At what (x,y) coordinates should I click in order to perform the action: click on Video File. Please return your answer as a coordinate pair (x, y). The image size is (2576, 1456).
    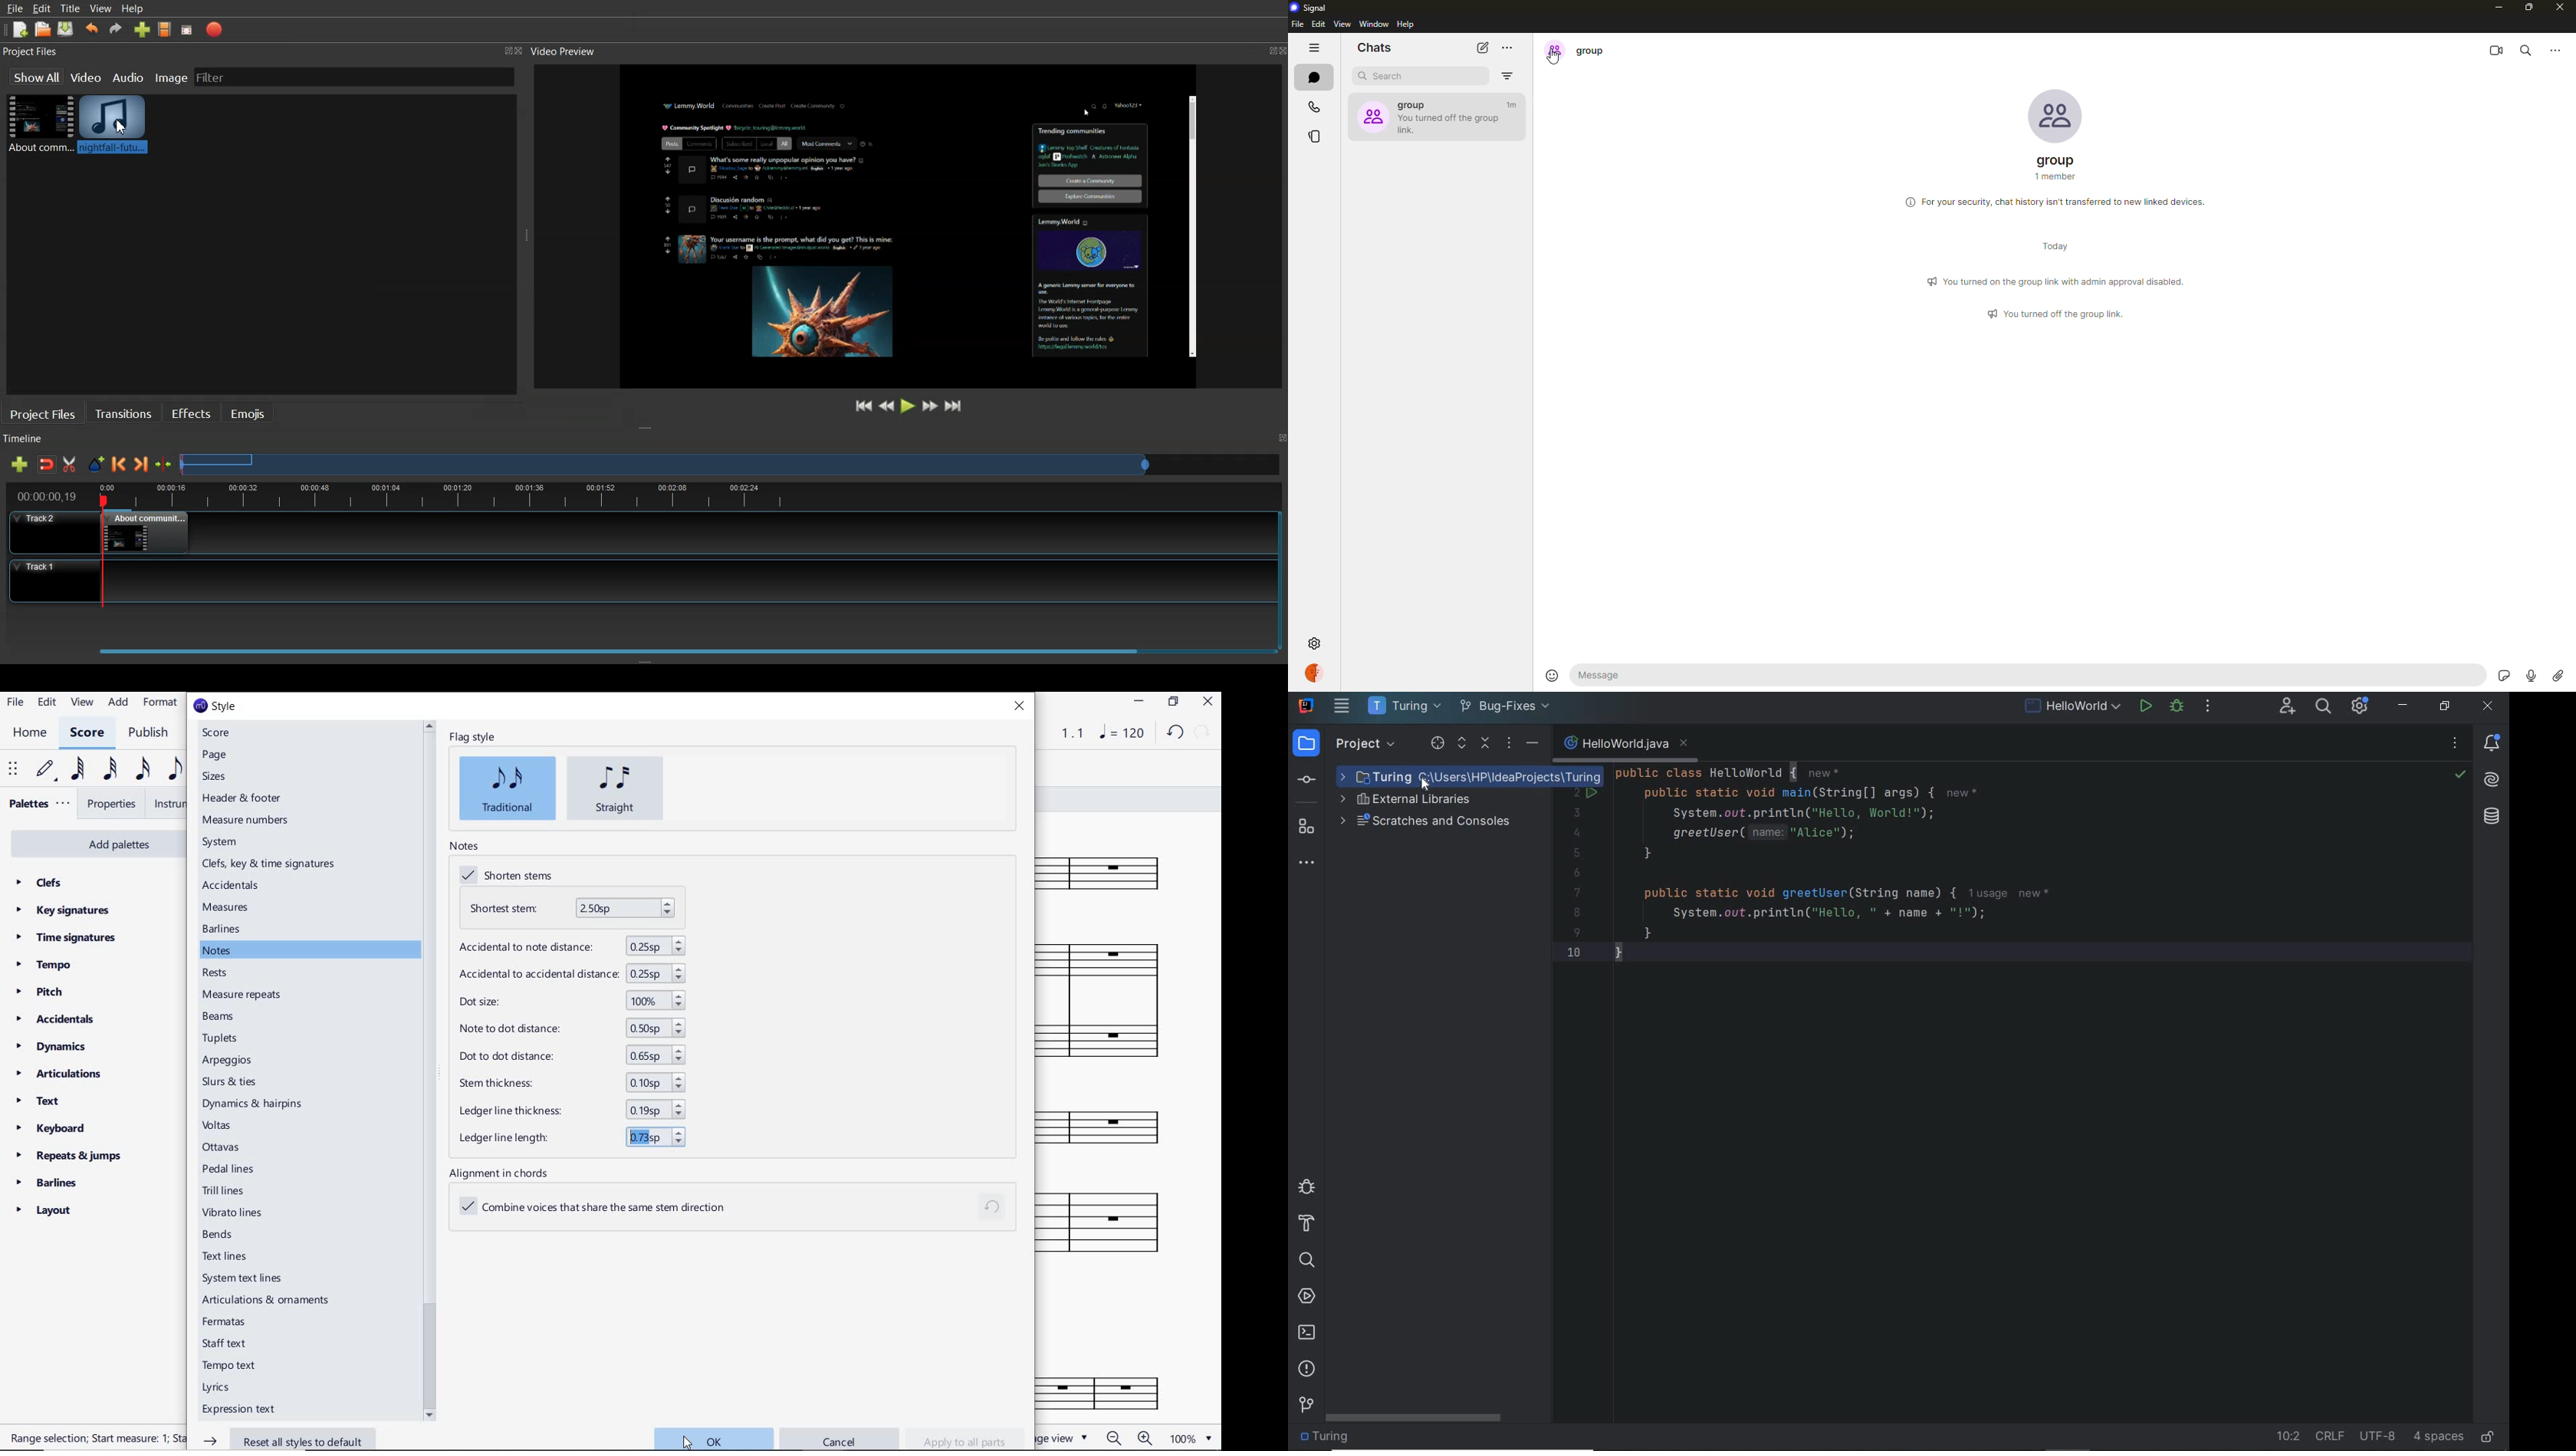
    Looking at the image, I should click on (38, 123).